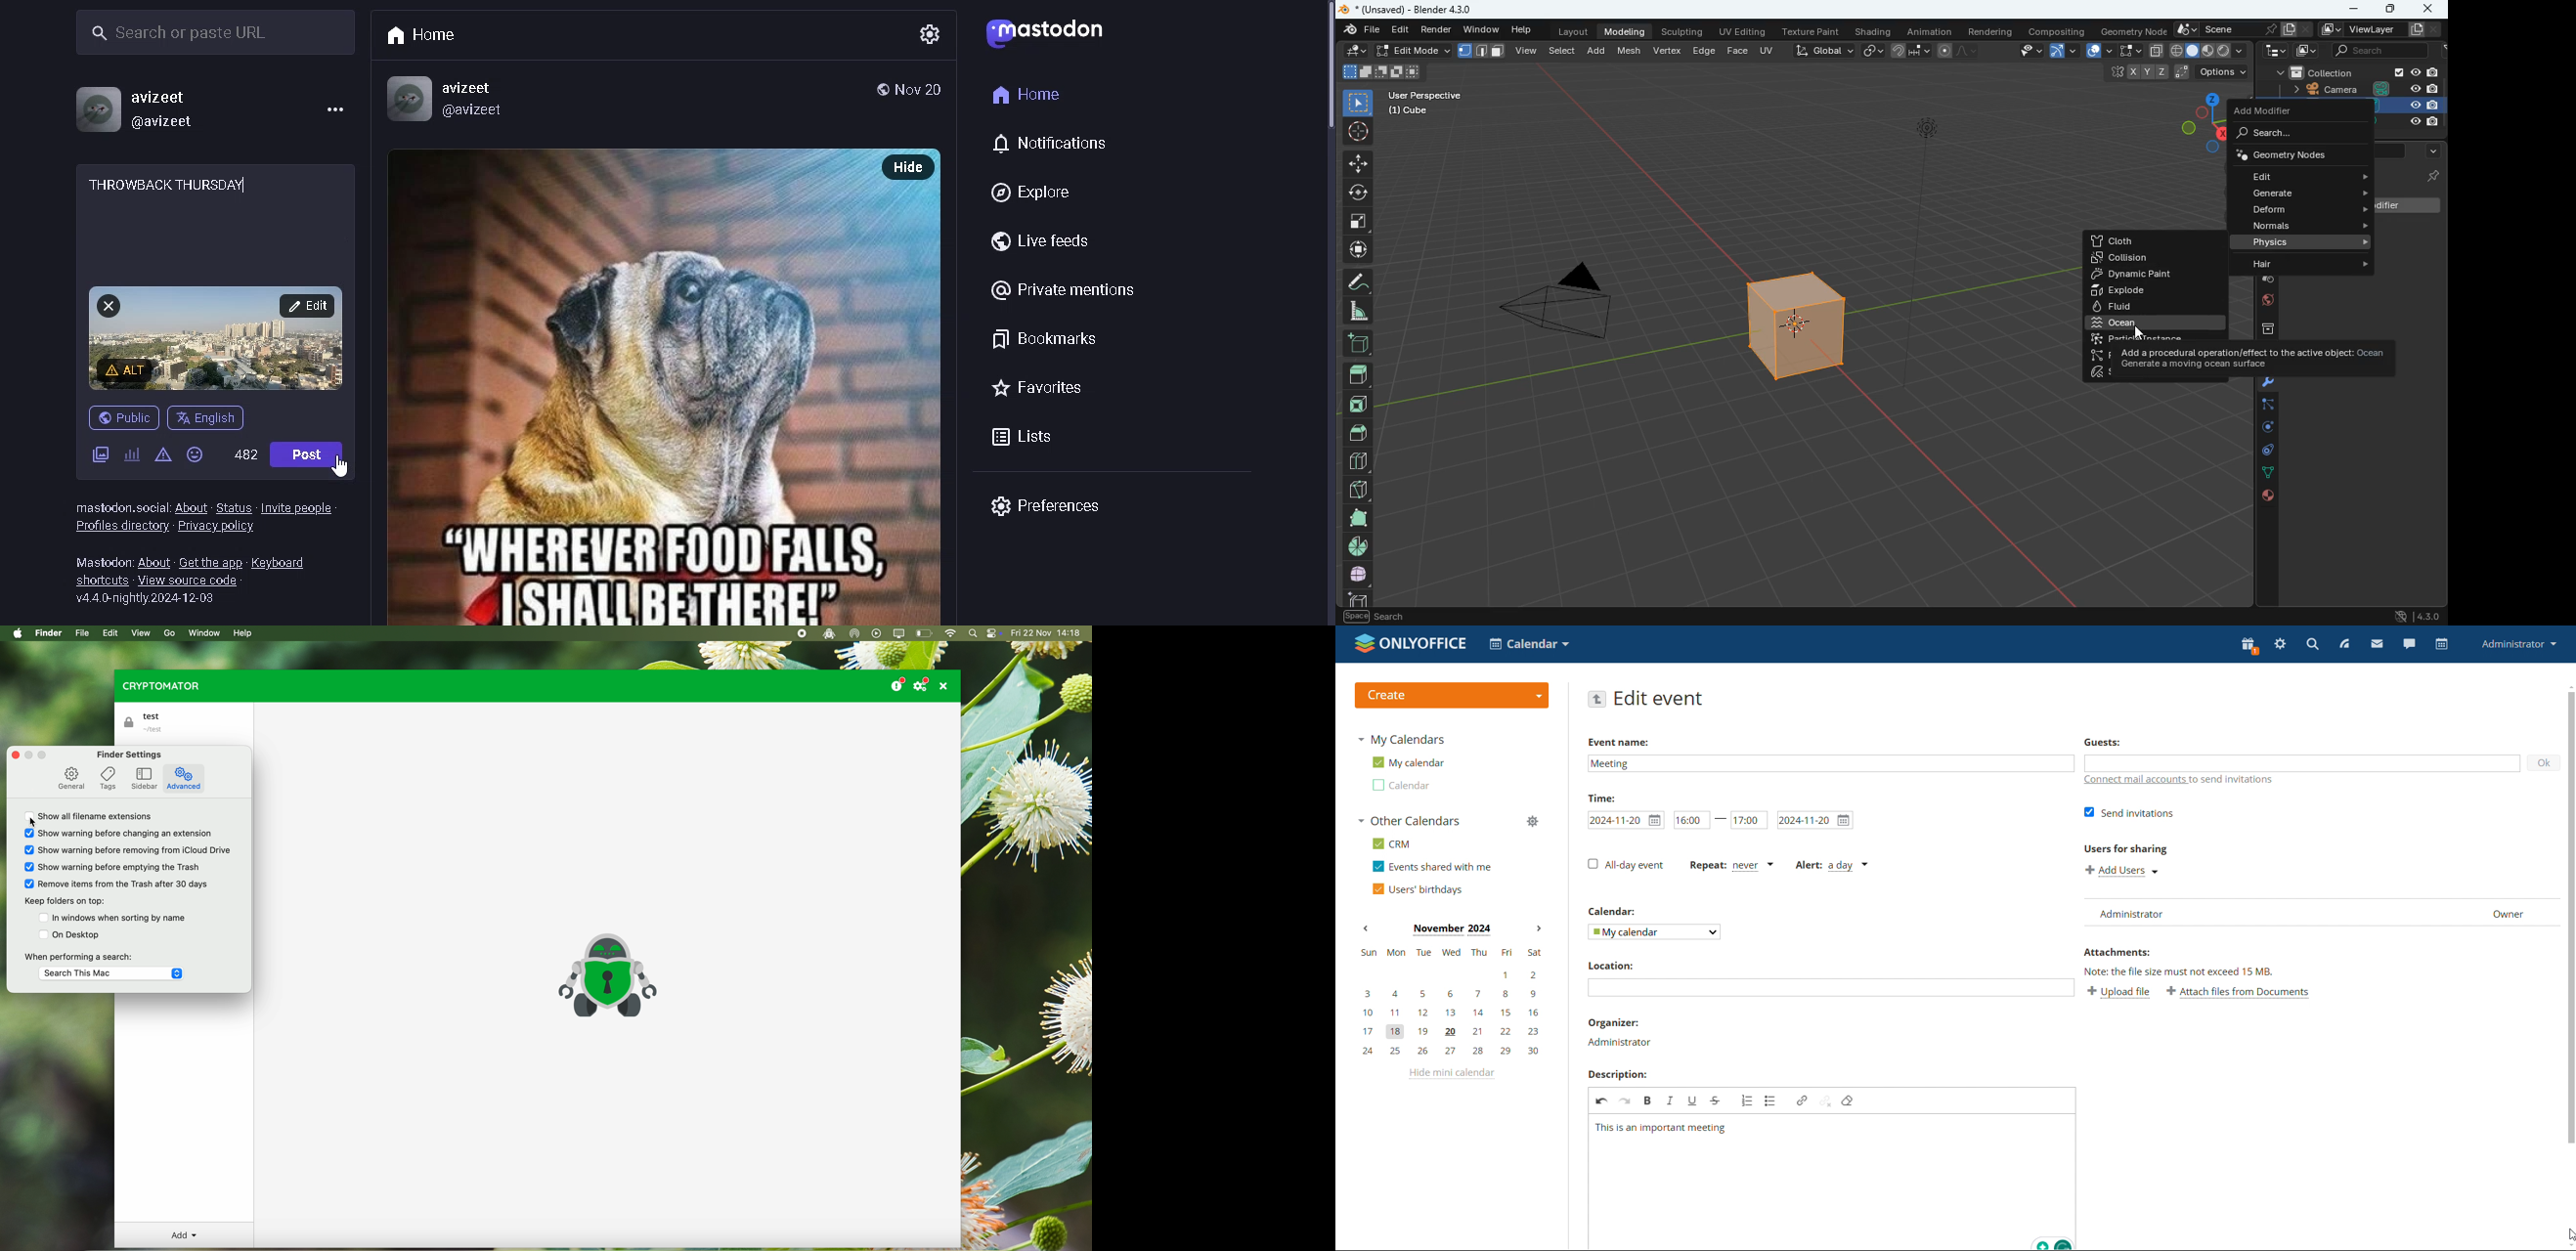  Describe the element at coordinates (2180, 783) in the screenshot. I see `connect mail accounts` at that location.